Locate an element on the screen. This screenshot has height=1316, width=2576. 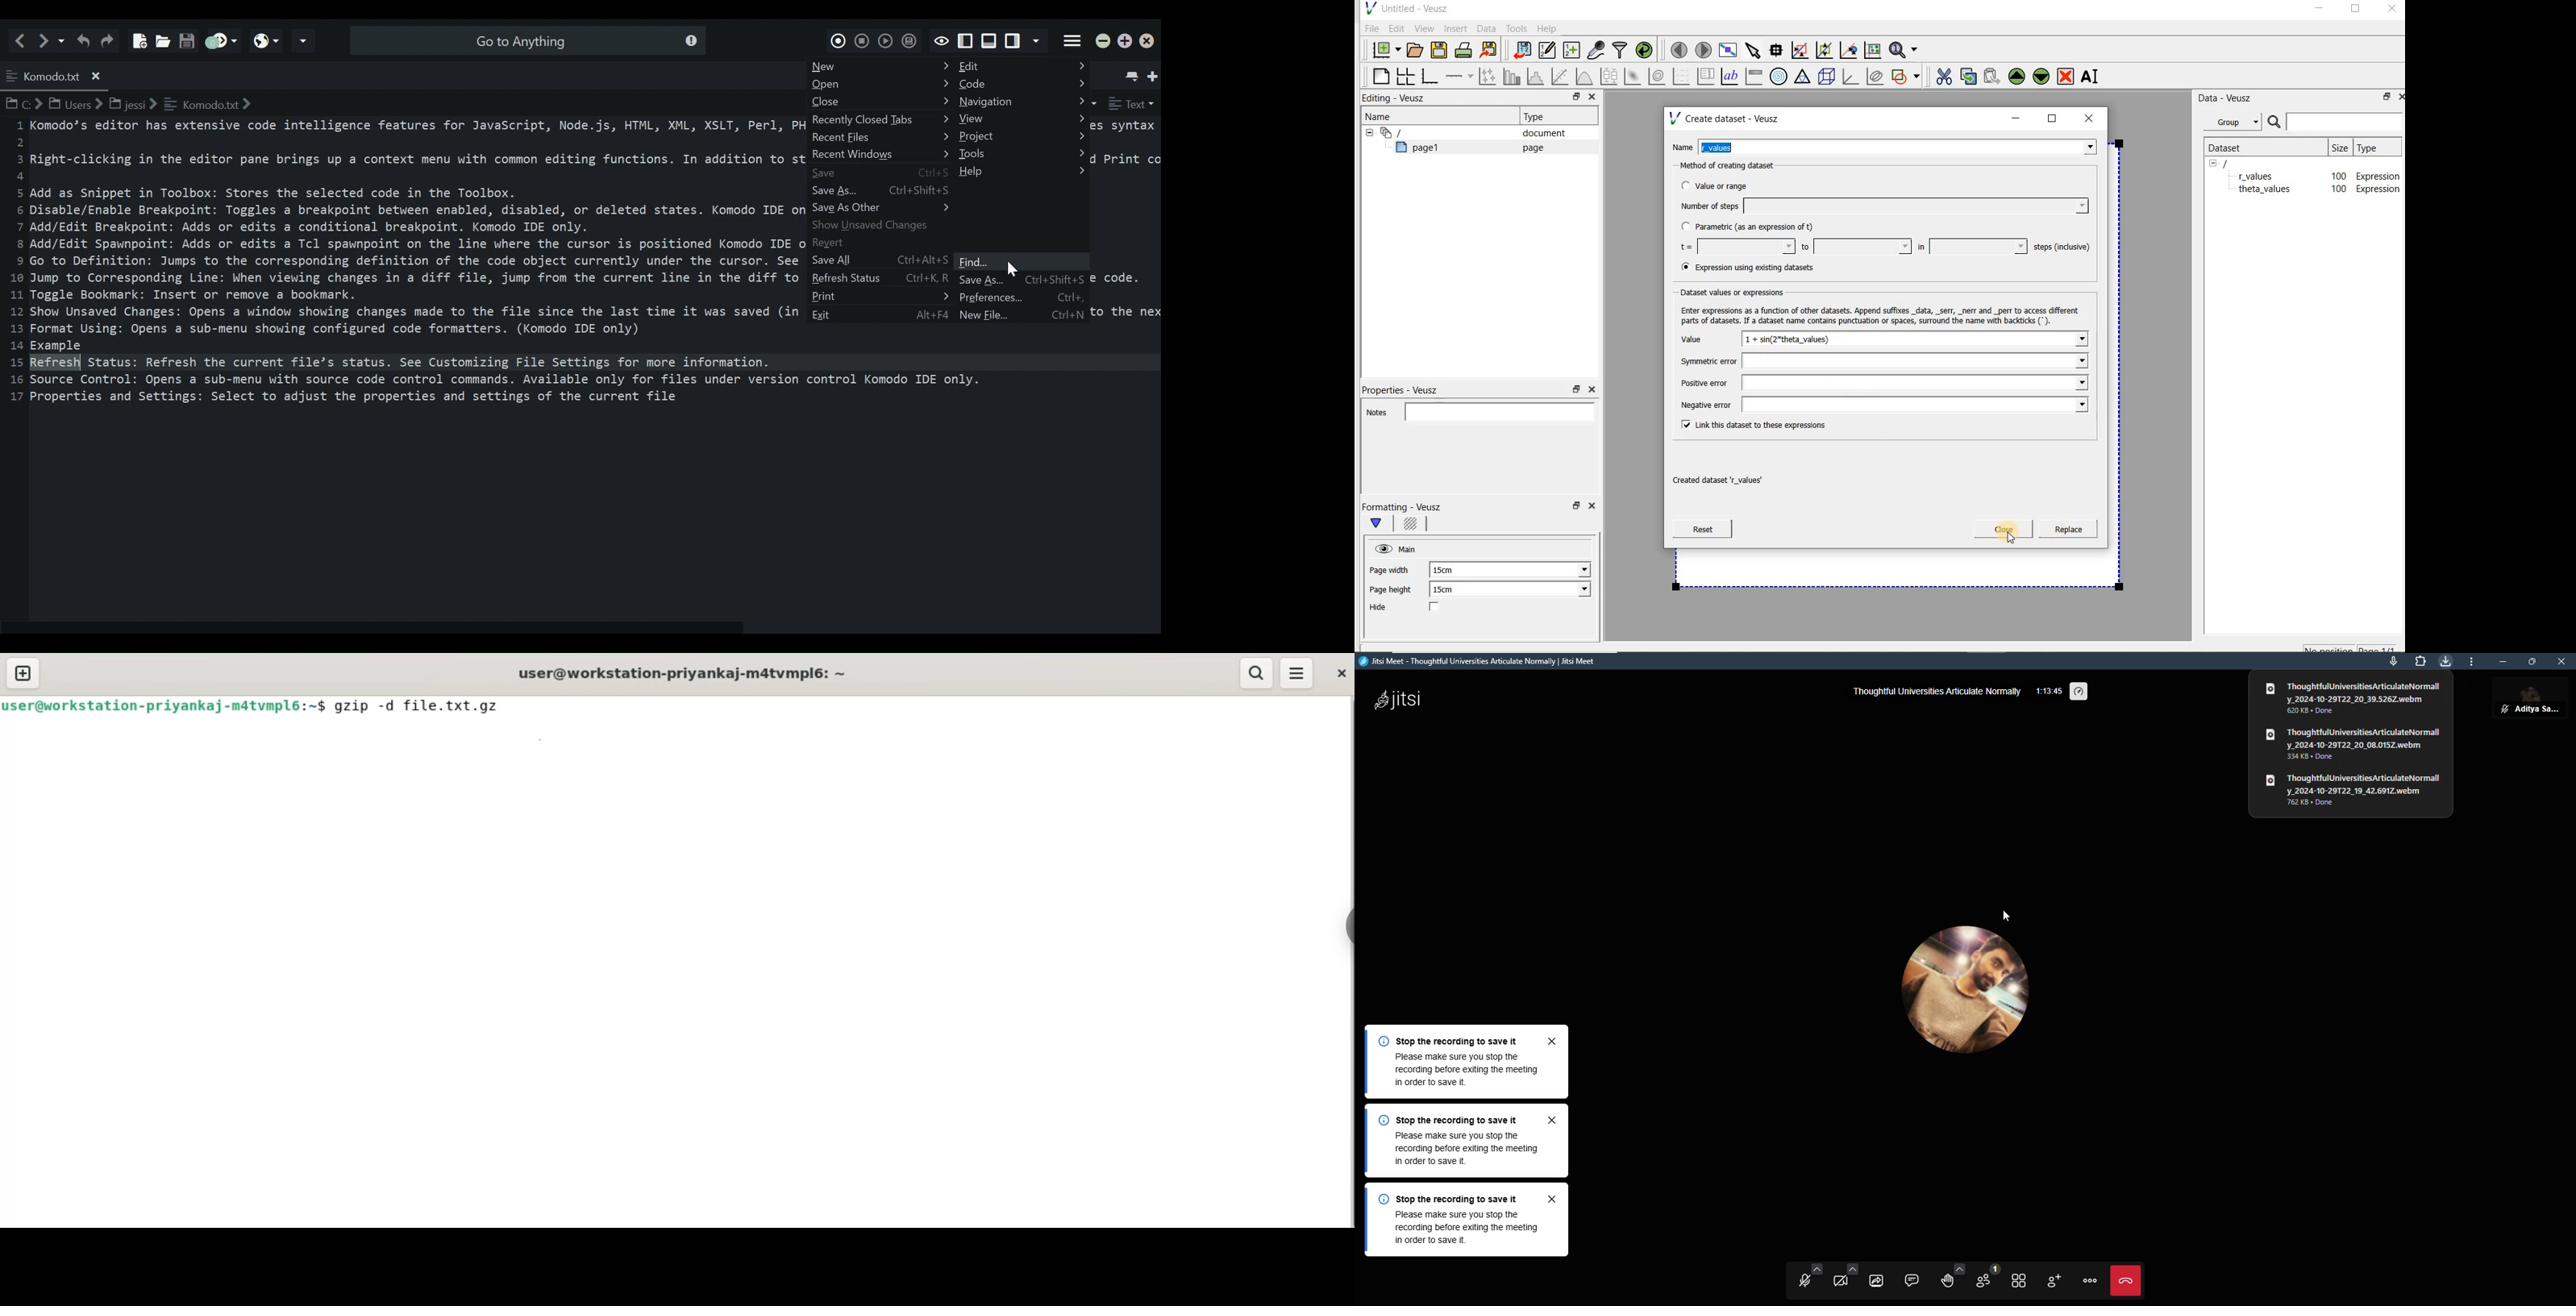
document is located at coordinates (1539, 133).